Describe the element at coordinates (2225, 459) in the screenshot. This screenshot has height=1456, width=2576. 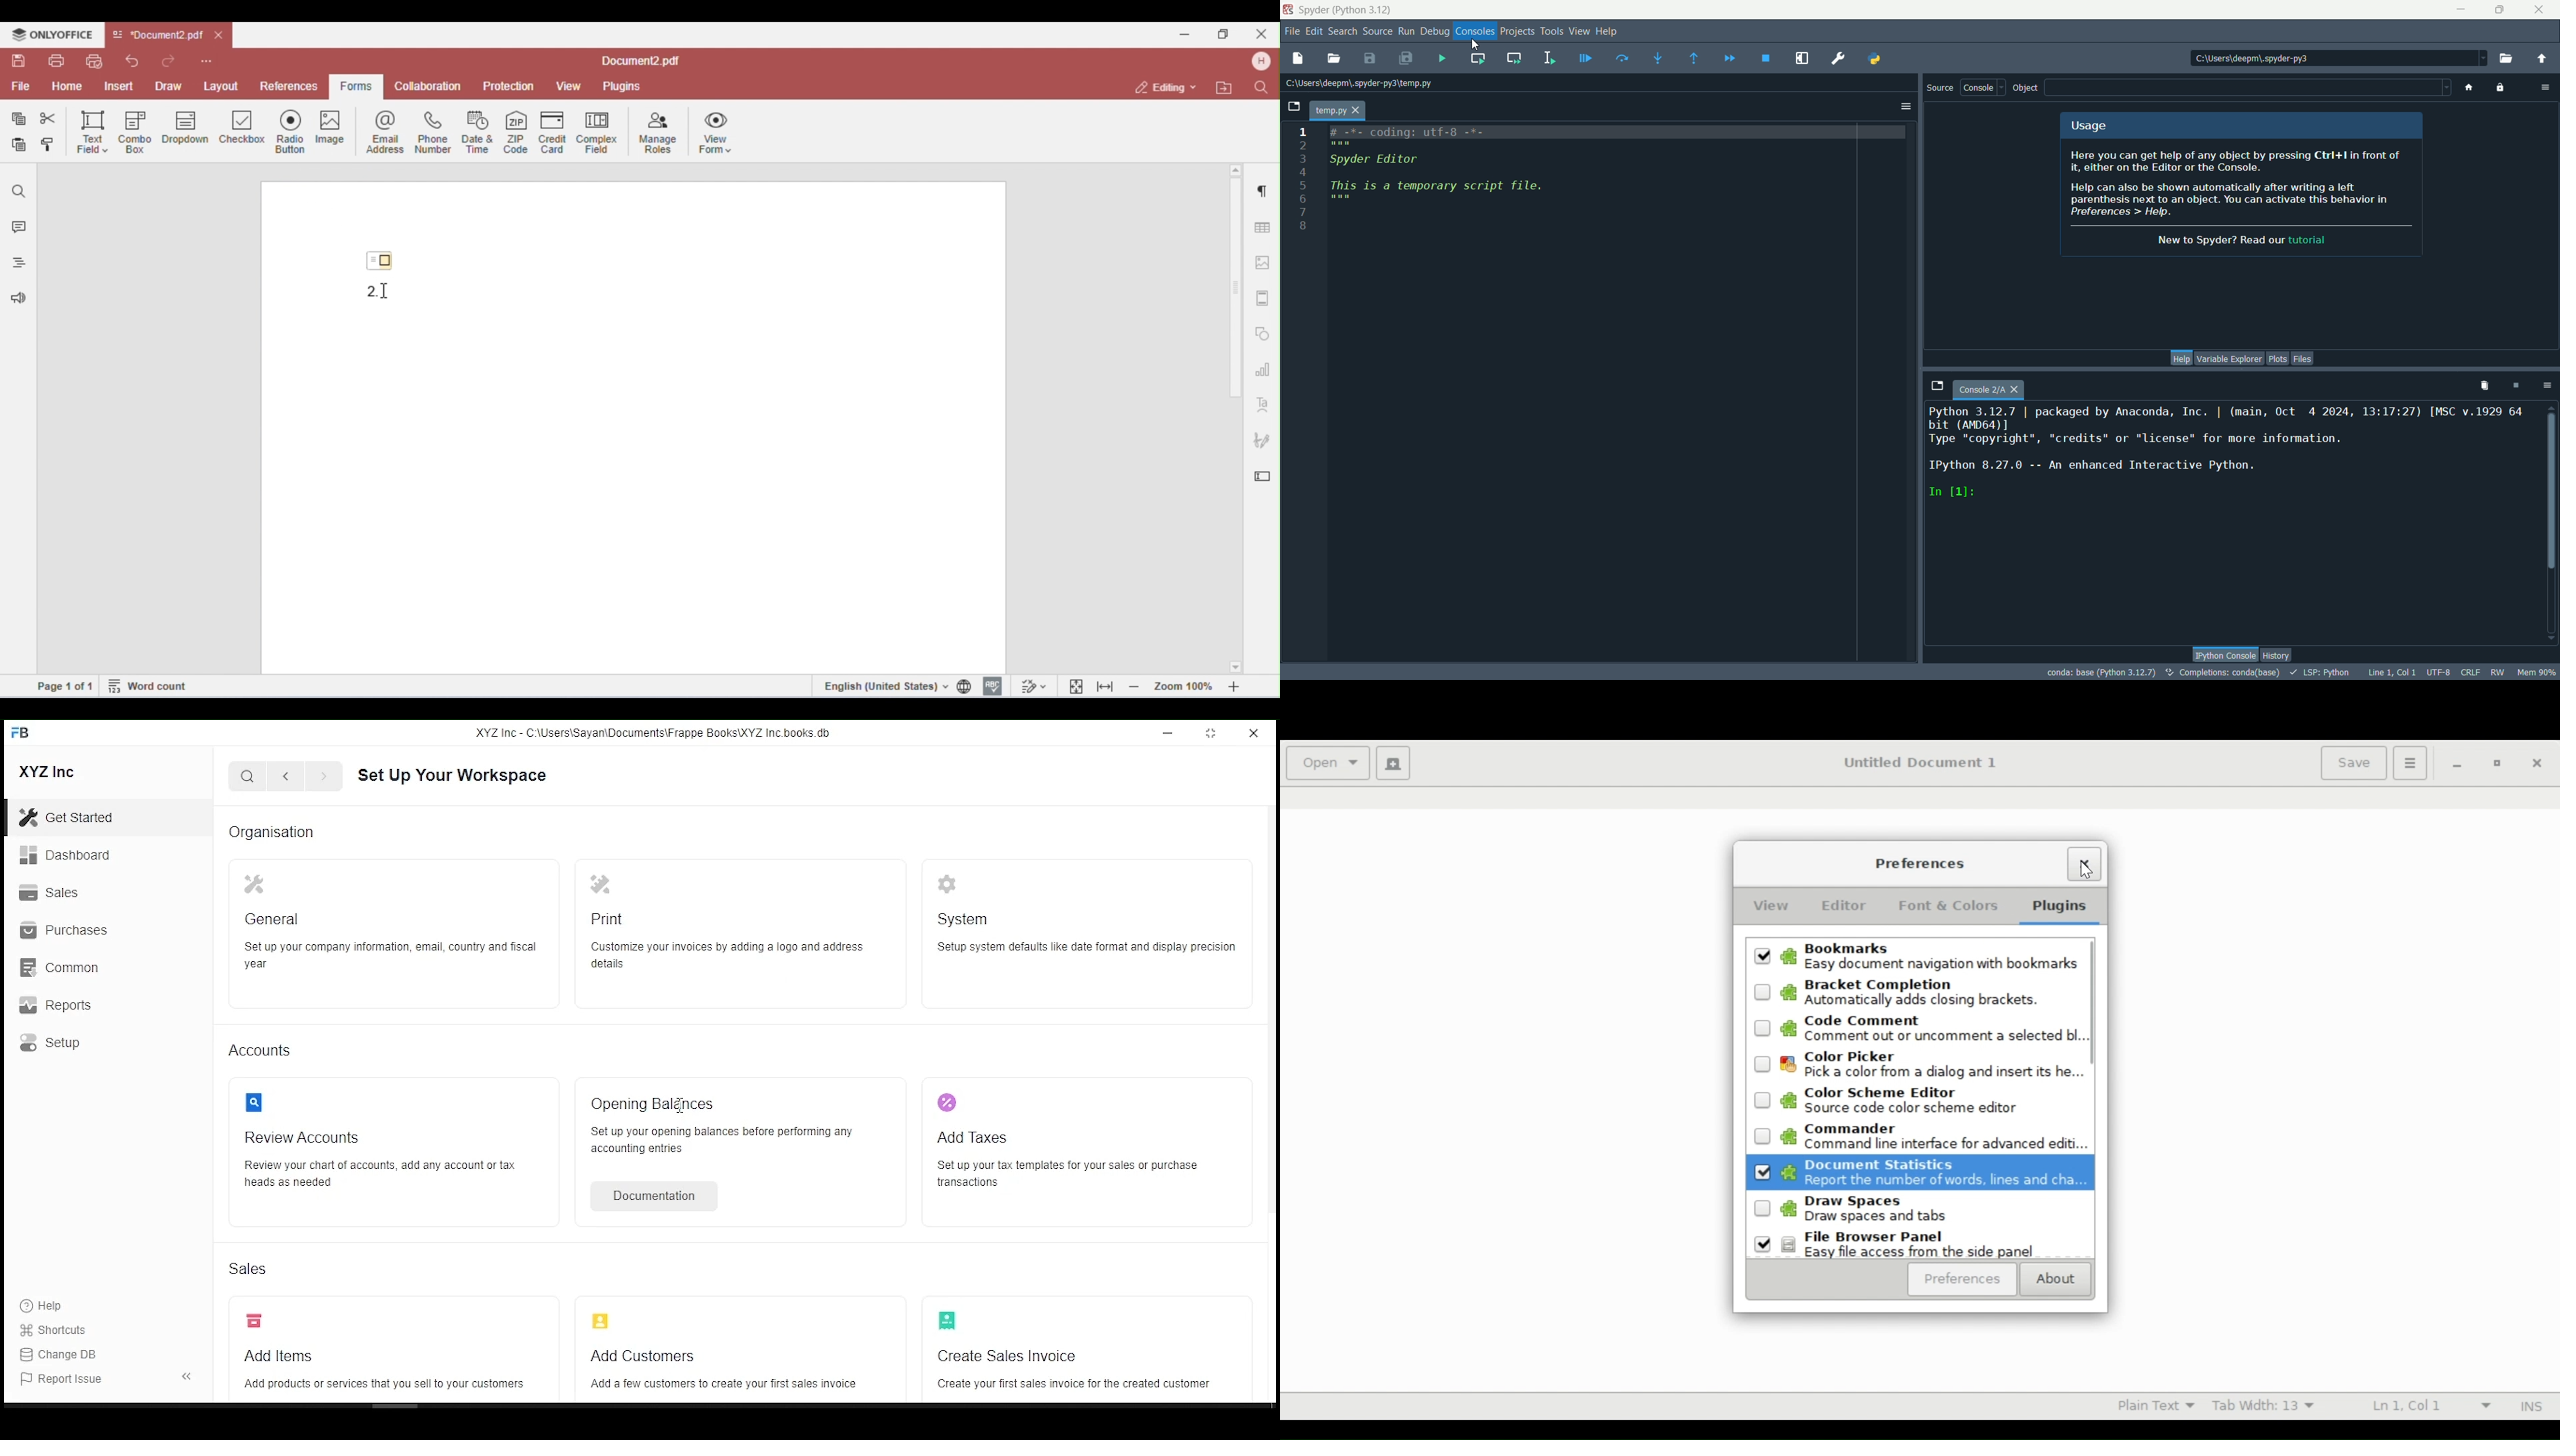
I see `console text` at that location.